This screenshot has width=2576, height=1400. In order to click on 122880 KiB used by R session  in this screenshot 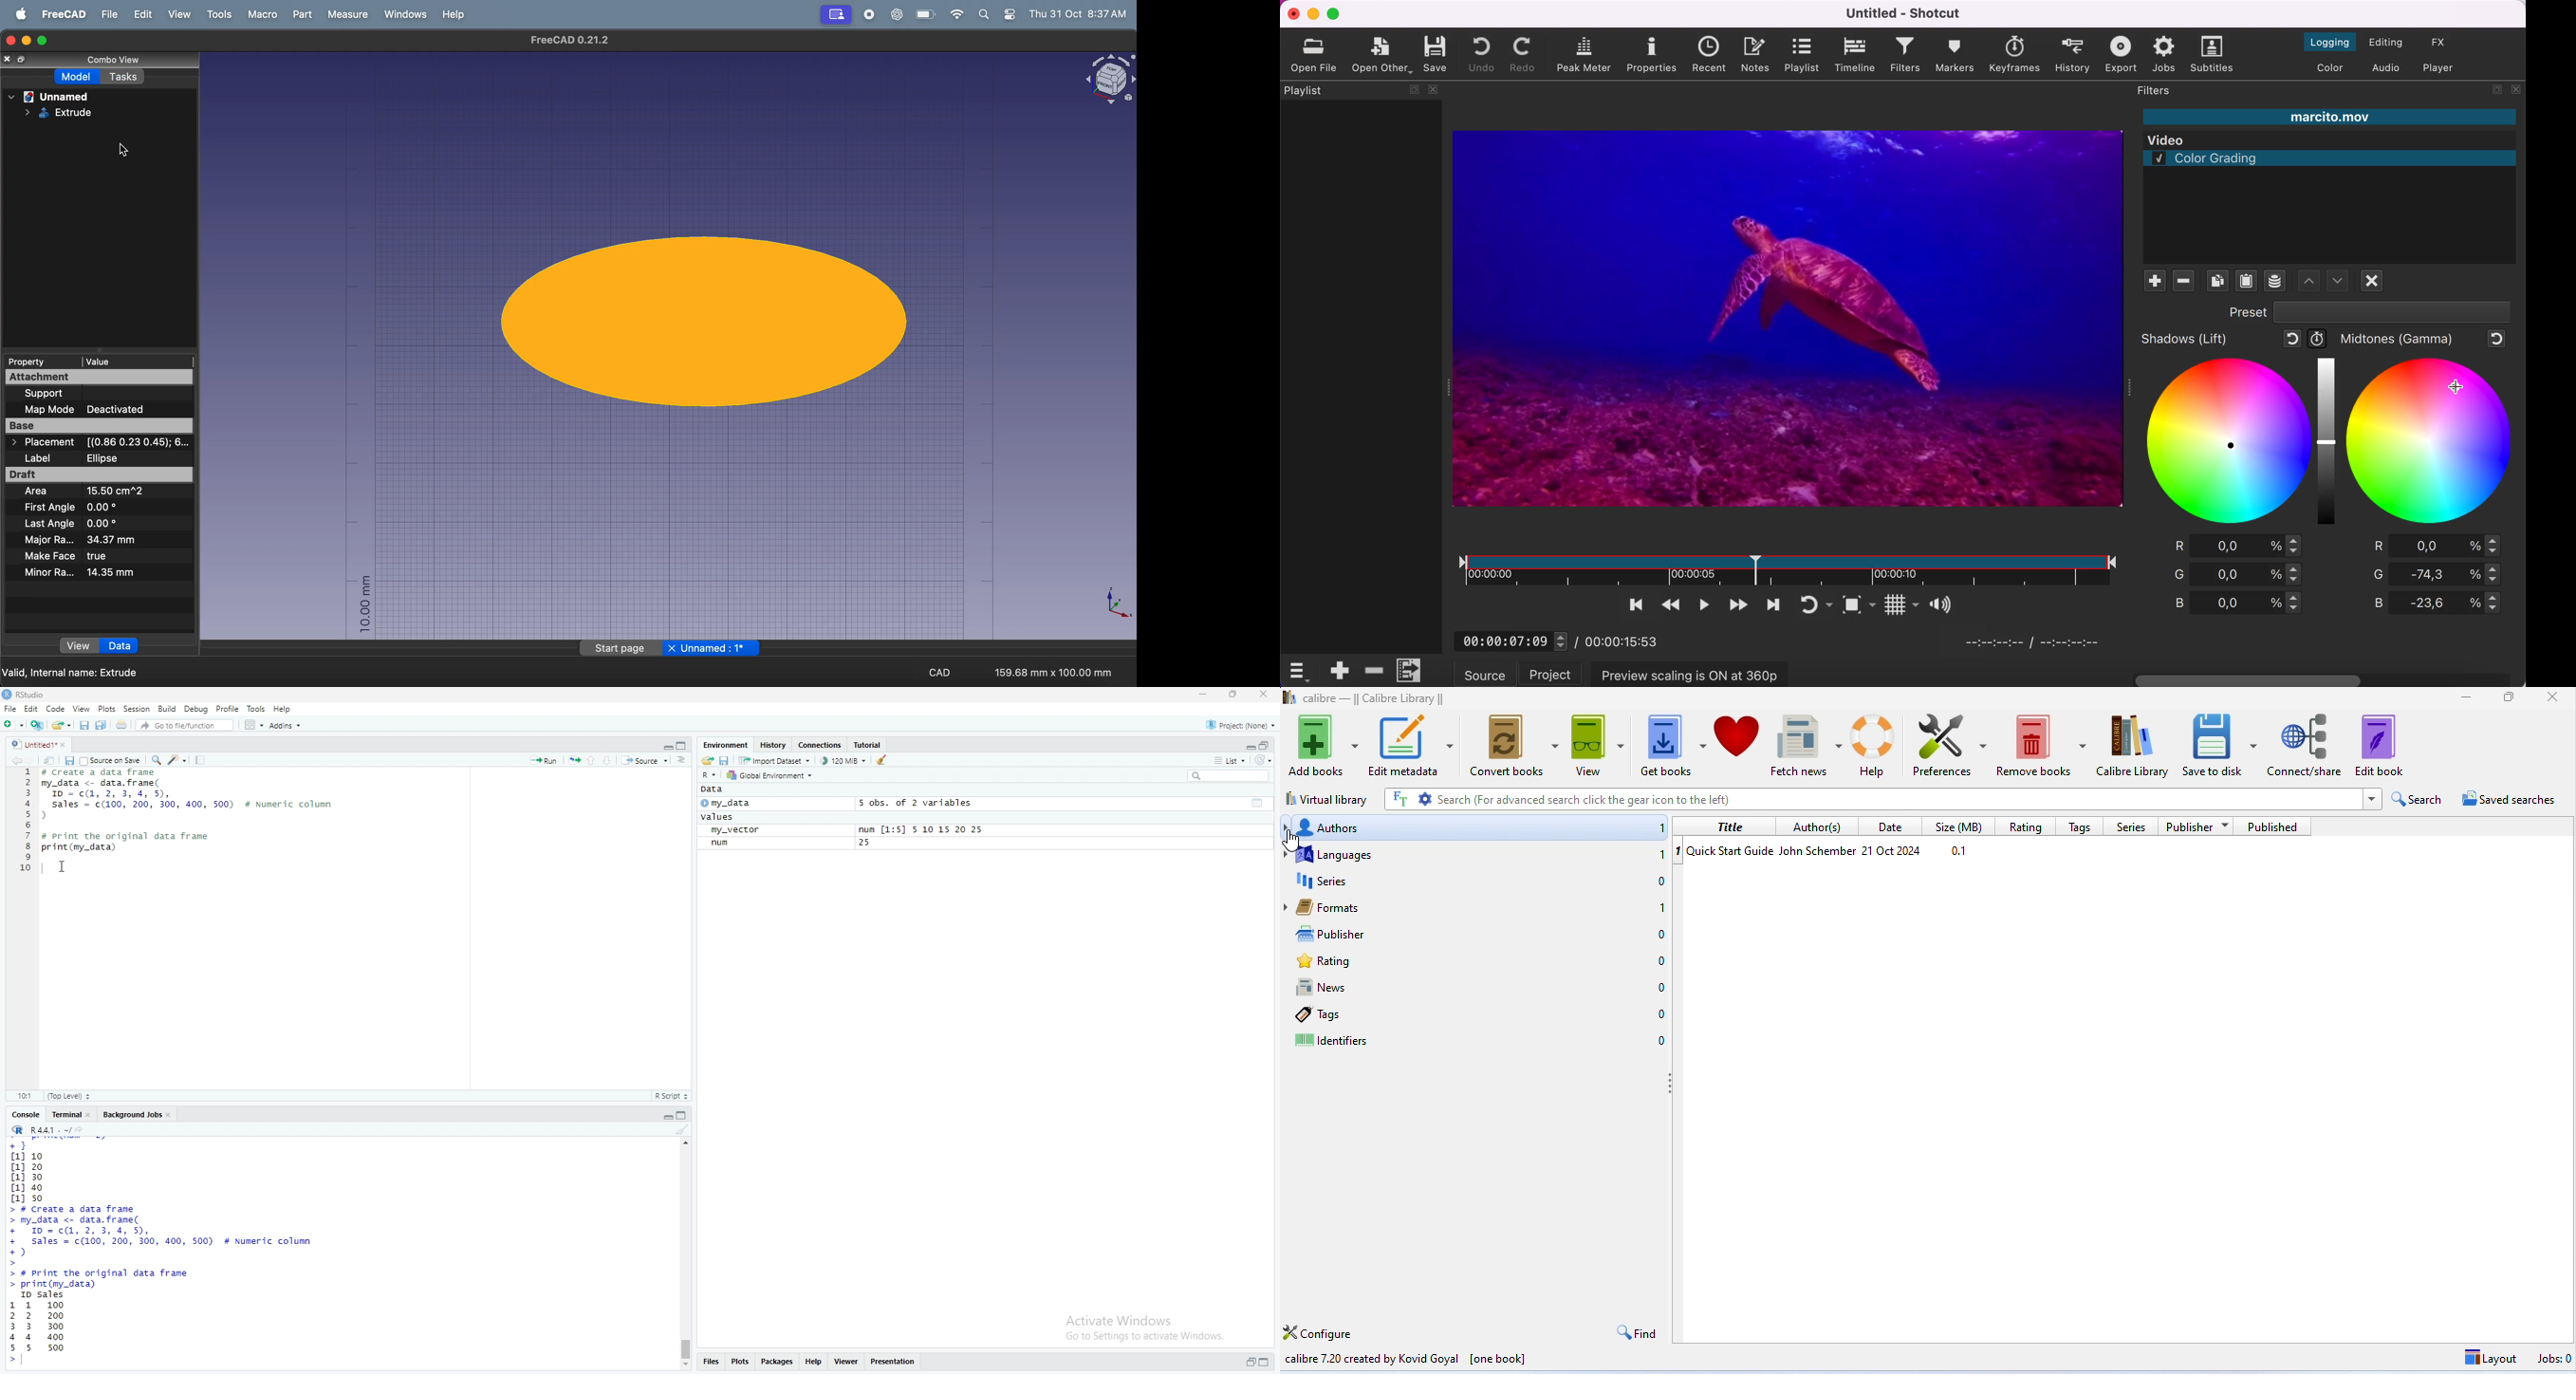, I will do `click(844, 762)`.